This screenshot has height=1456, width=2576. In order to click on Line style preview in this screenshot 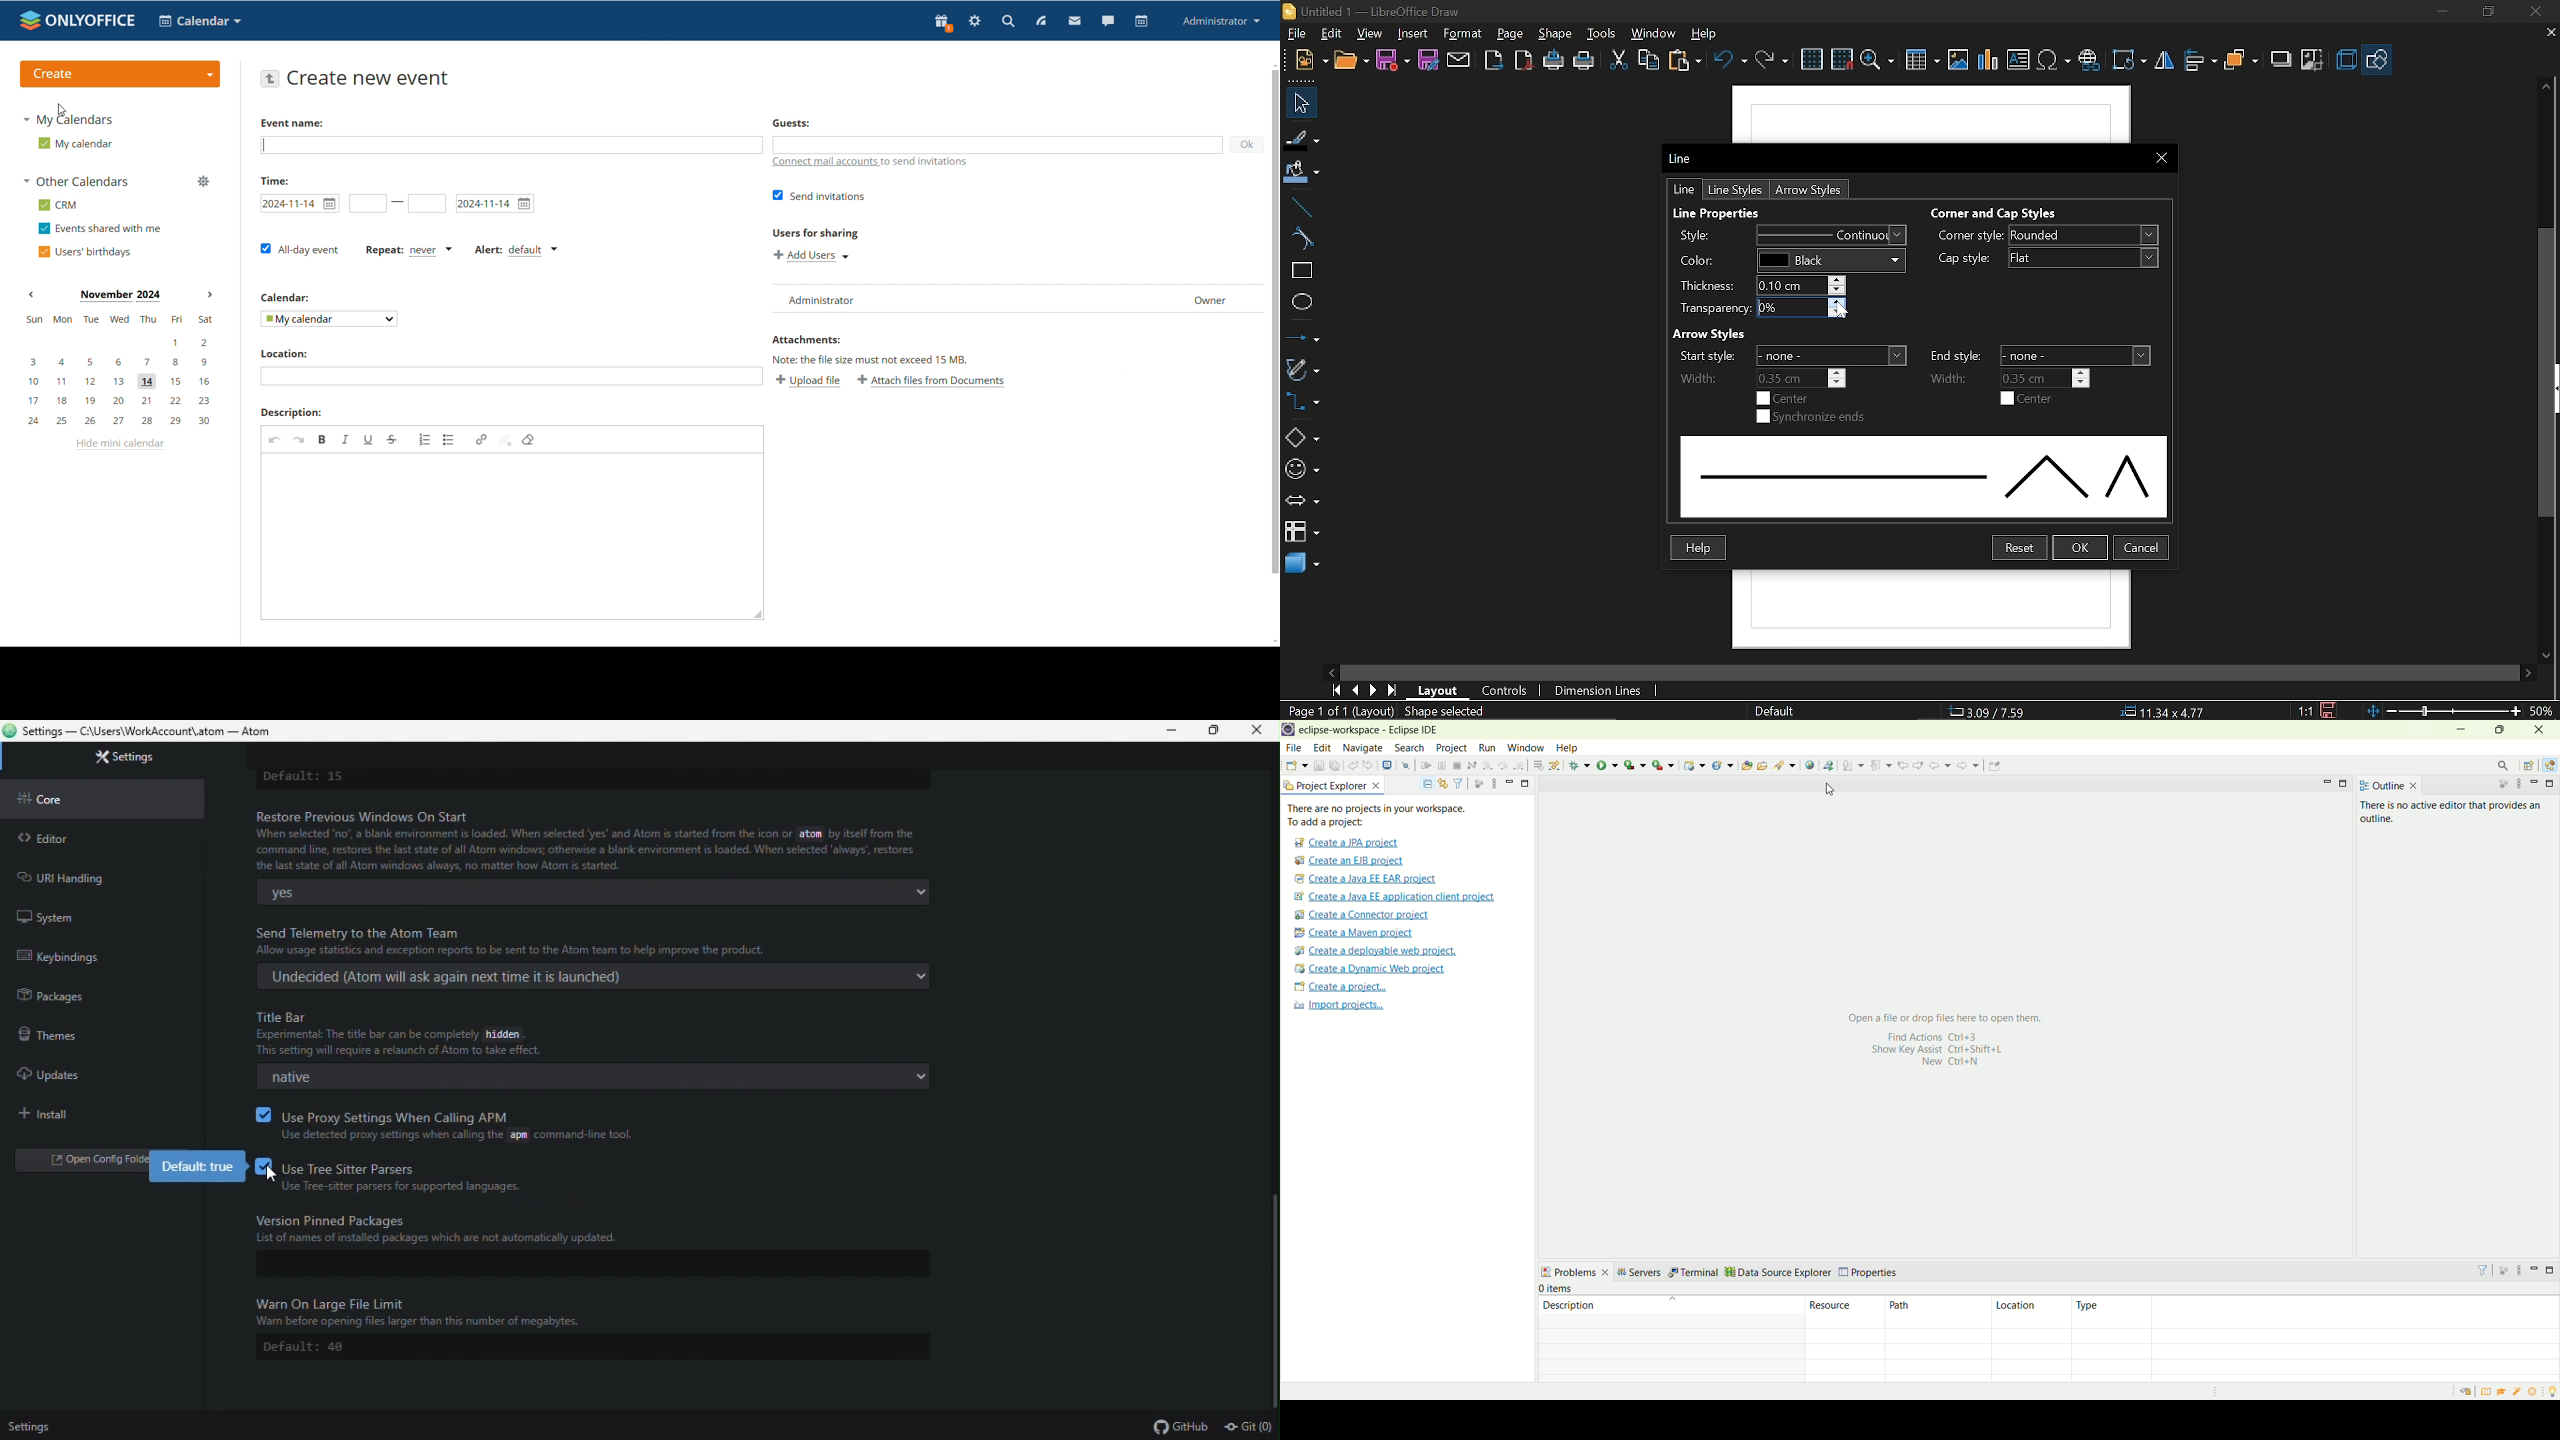, I will do `click(1917, 476)`.